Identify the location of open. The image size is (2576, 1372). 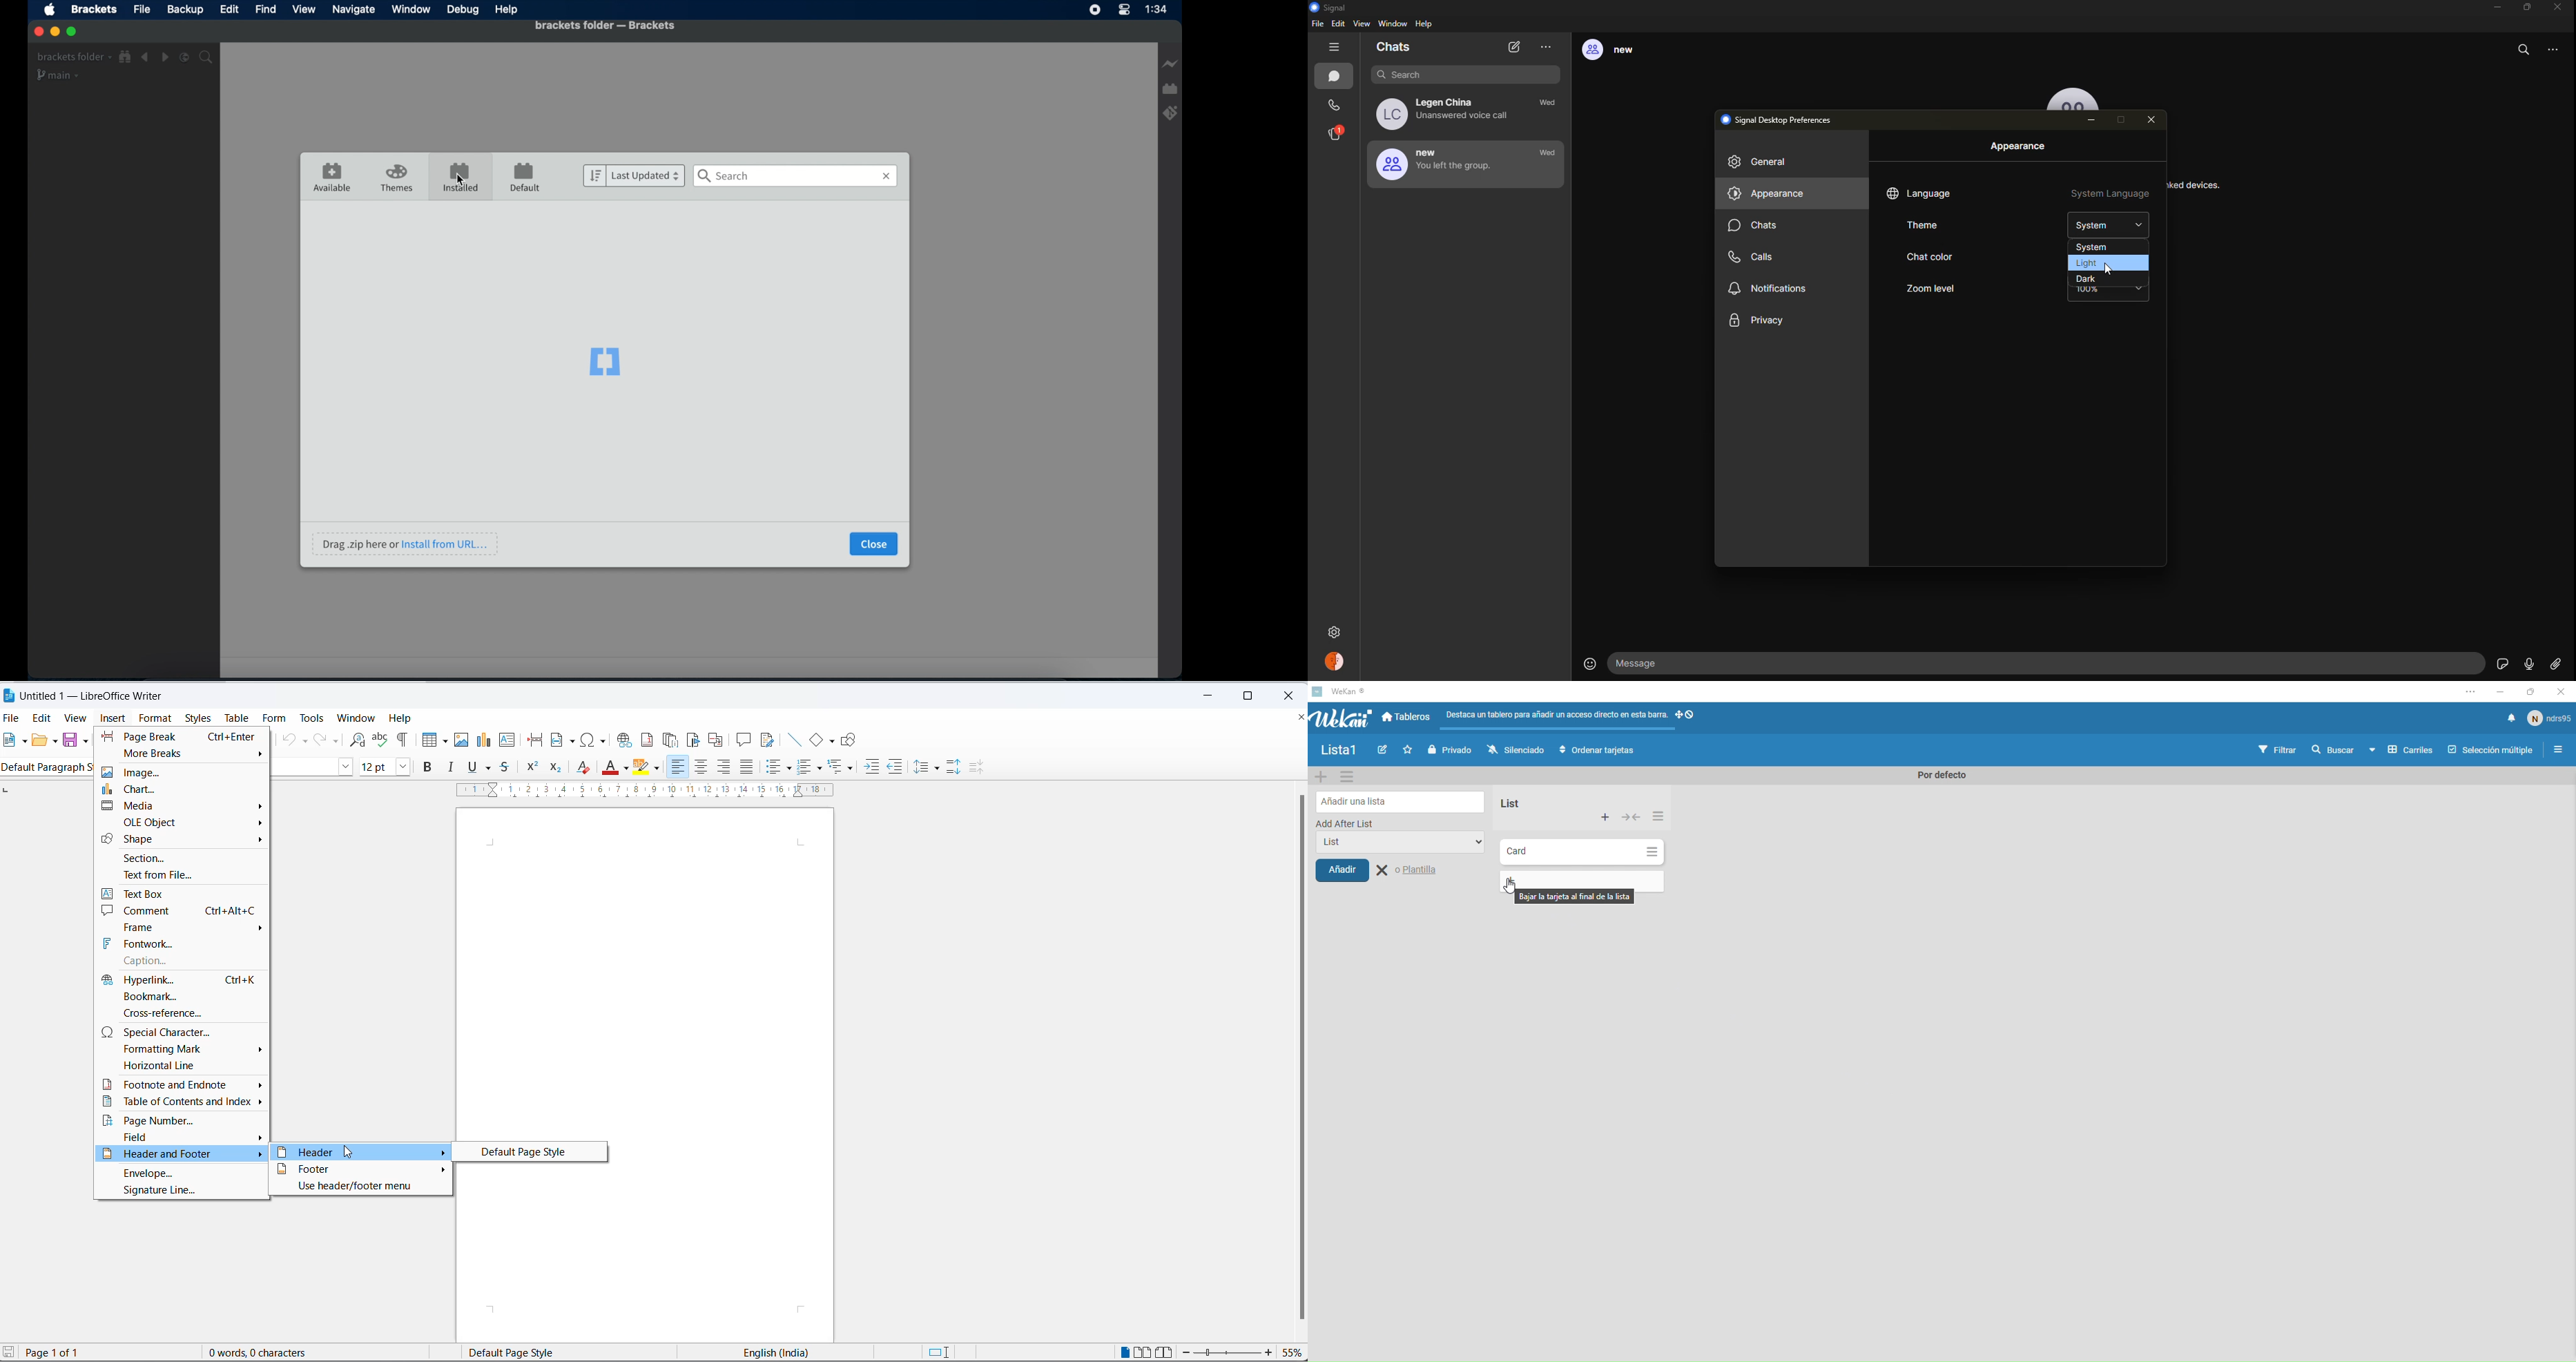
(39, 741).